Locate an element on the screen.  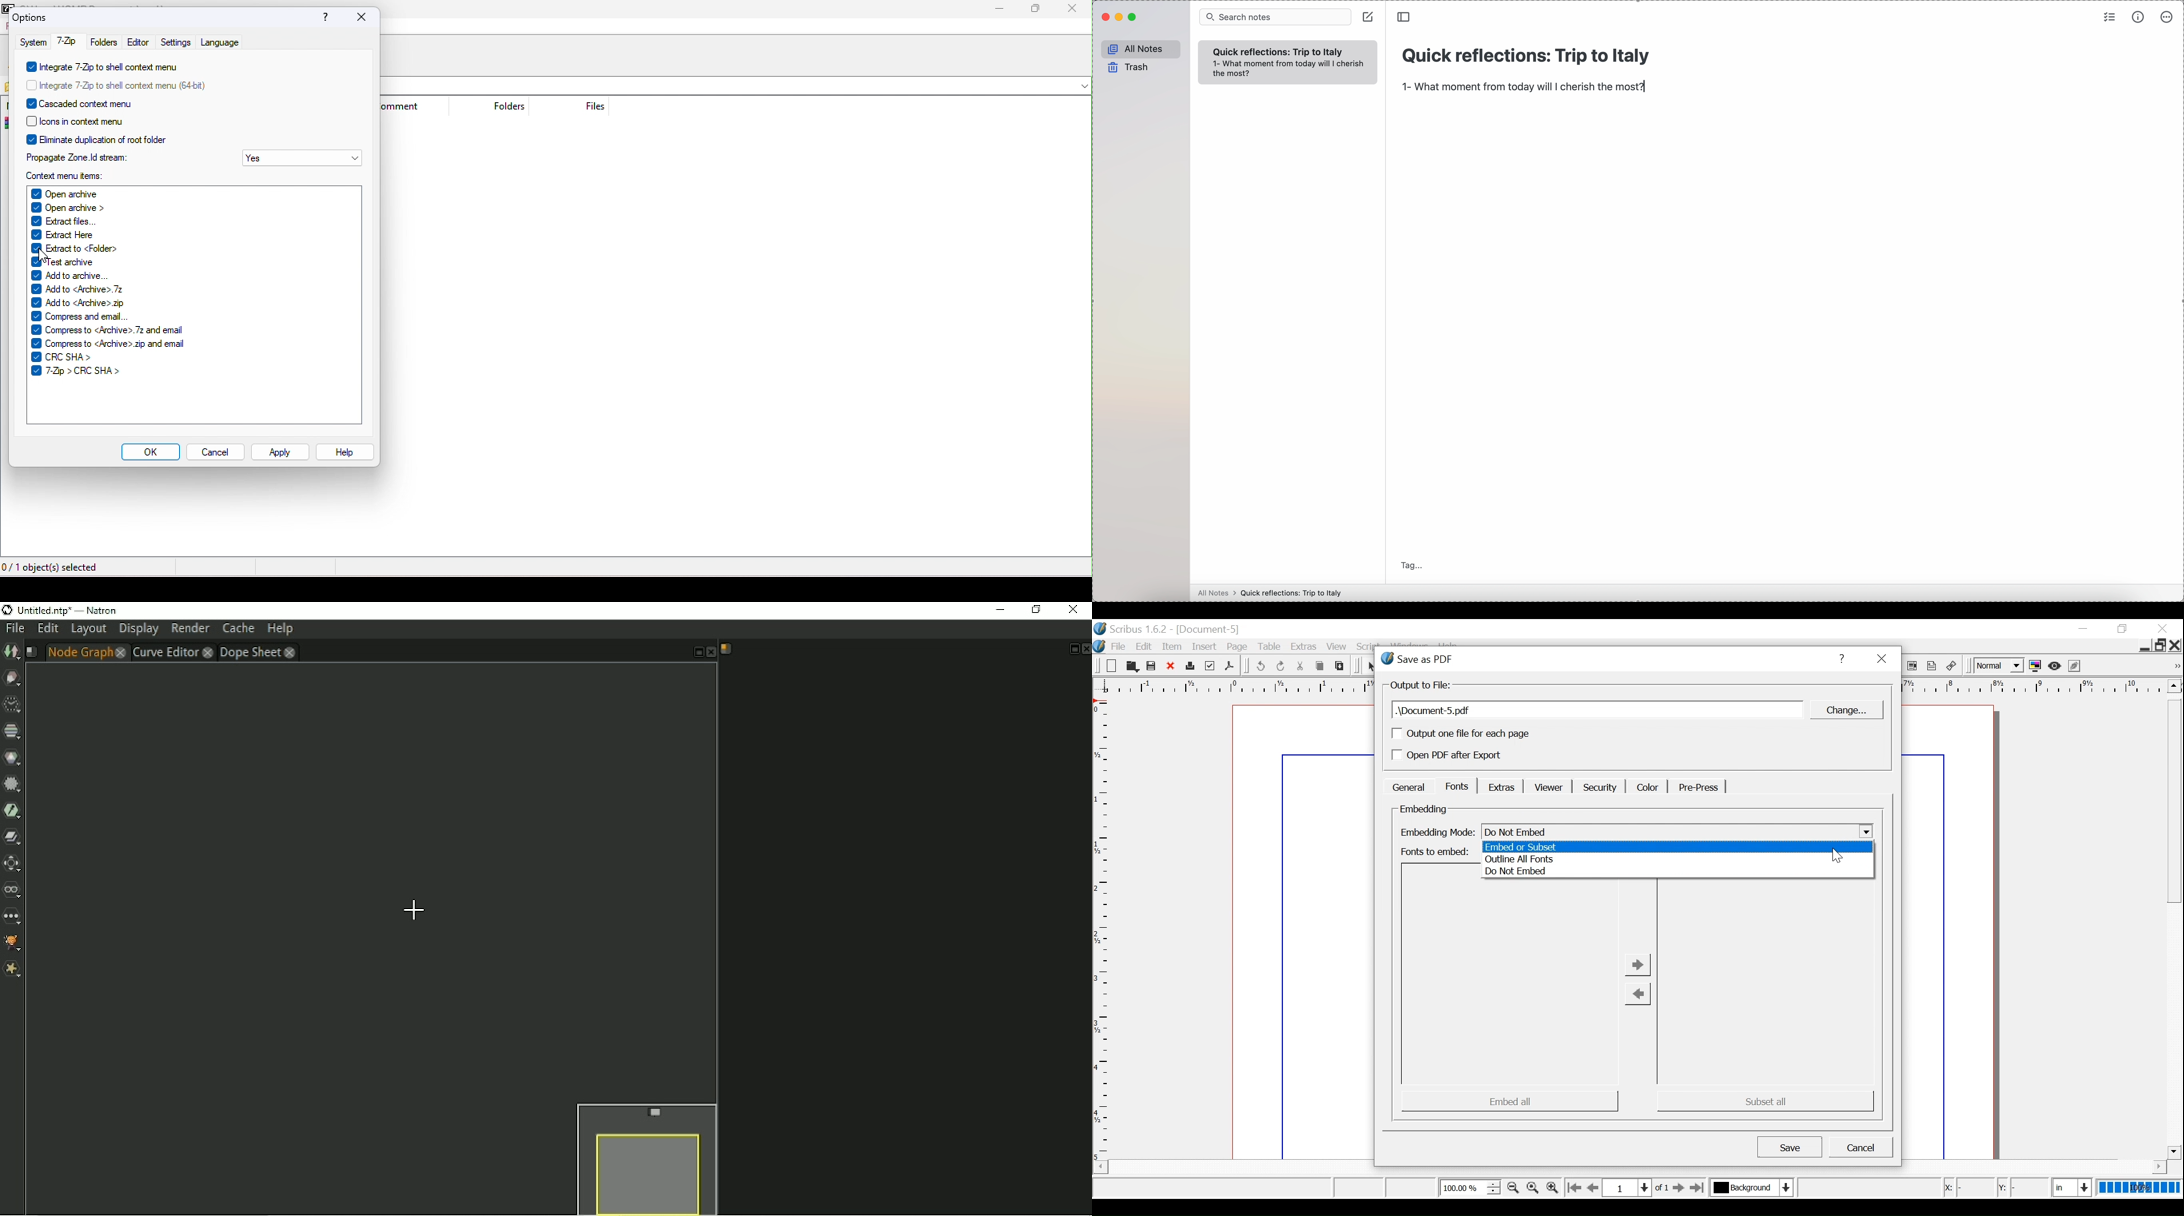
cursor movement is located at coordinates (46, 256).